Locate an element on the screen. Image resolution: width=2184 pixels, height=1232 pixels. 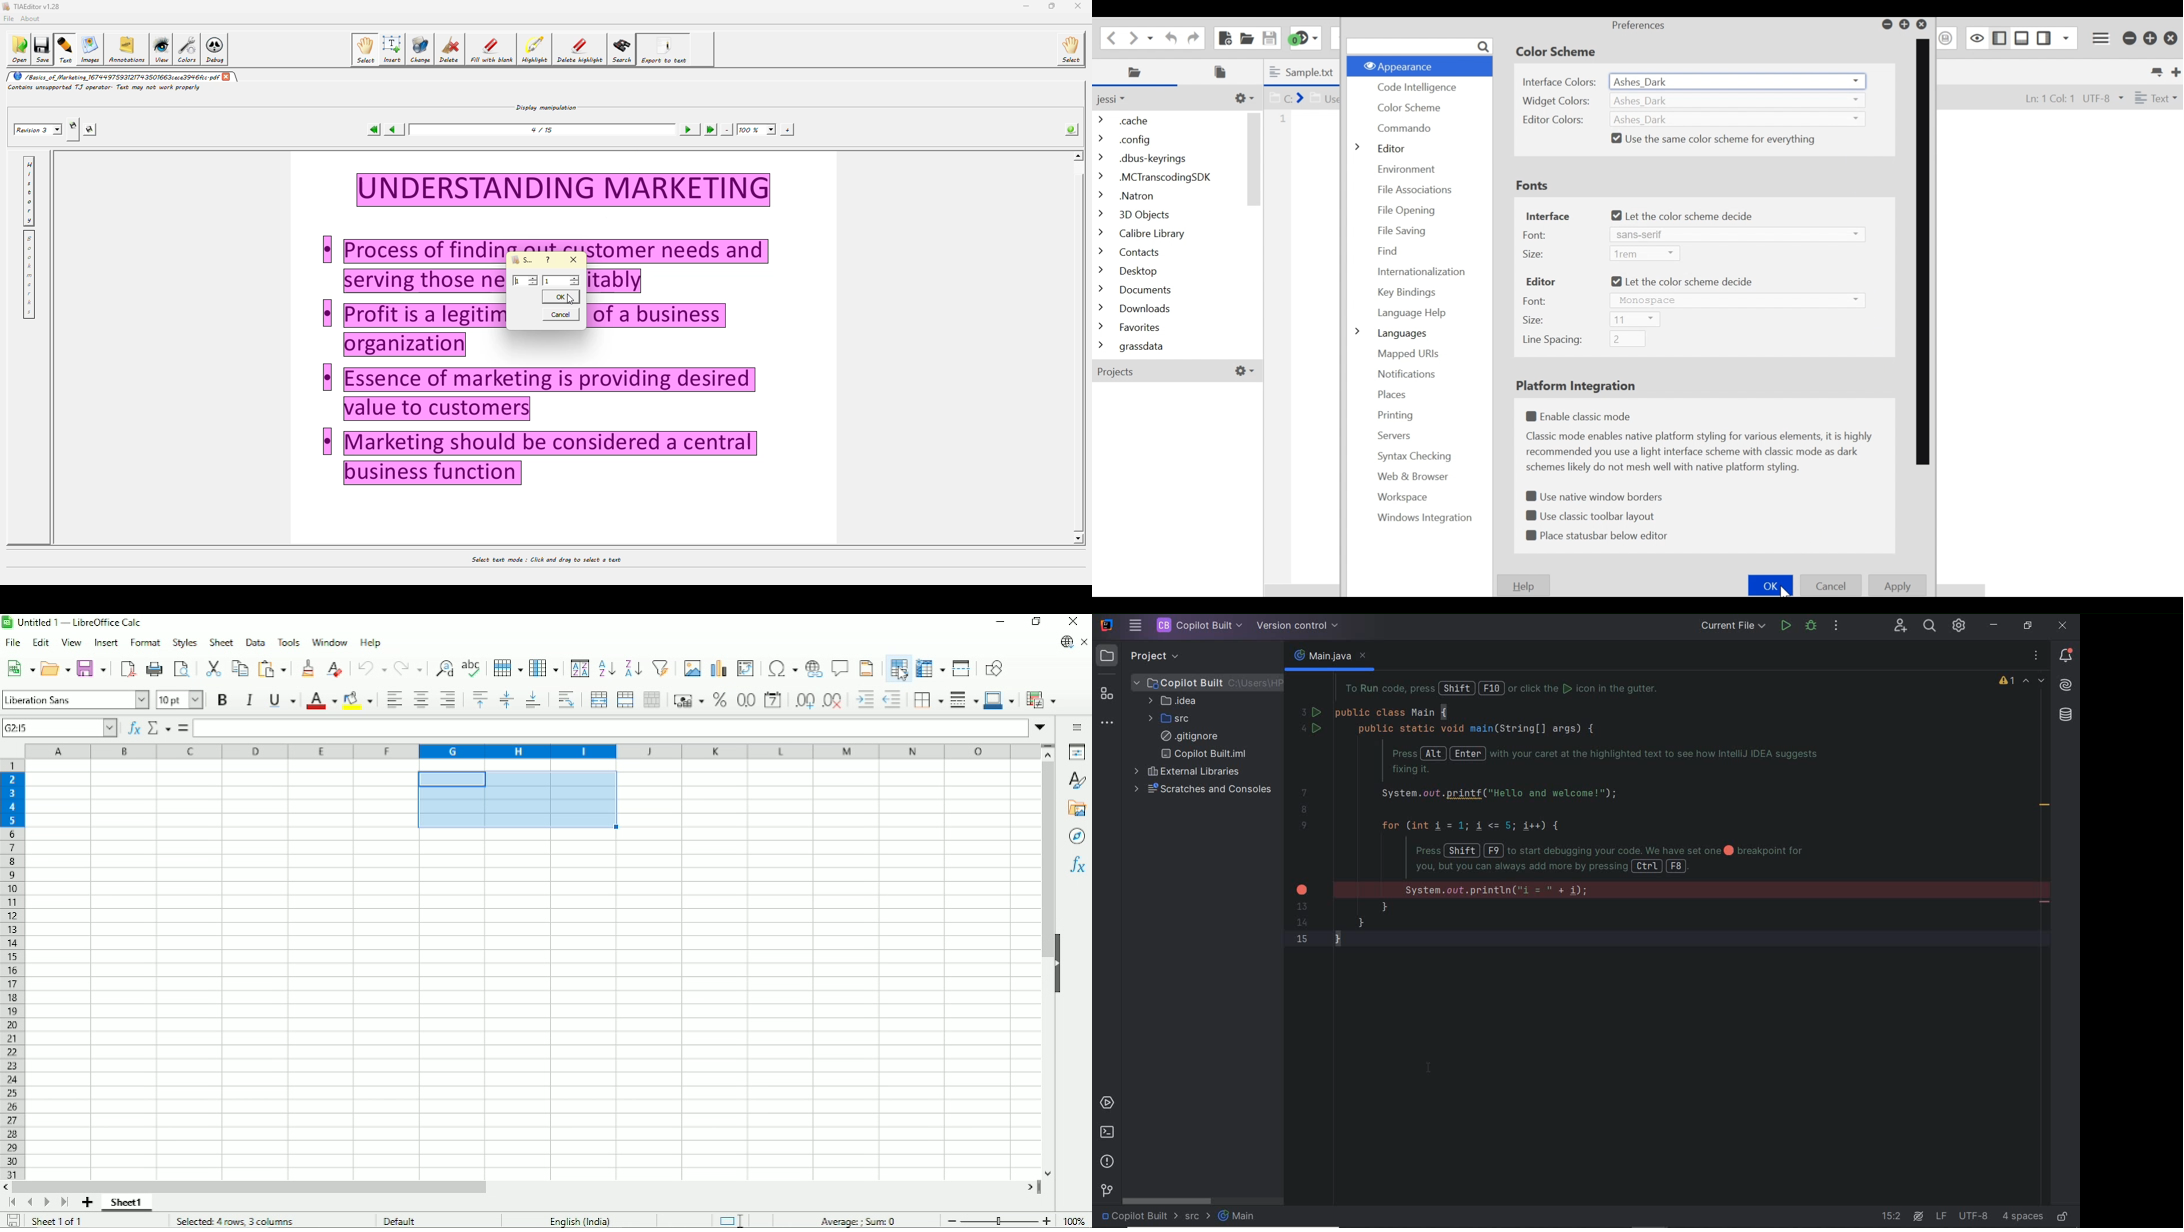
Formula is located at coordinates (183, 728).